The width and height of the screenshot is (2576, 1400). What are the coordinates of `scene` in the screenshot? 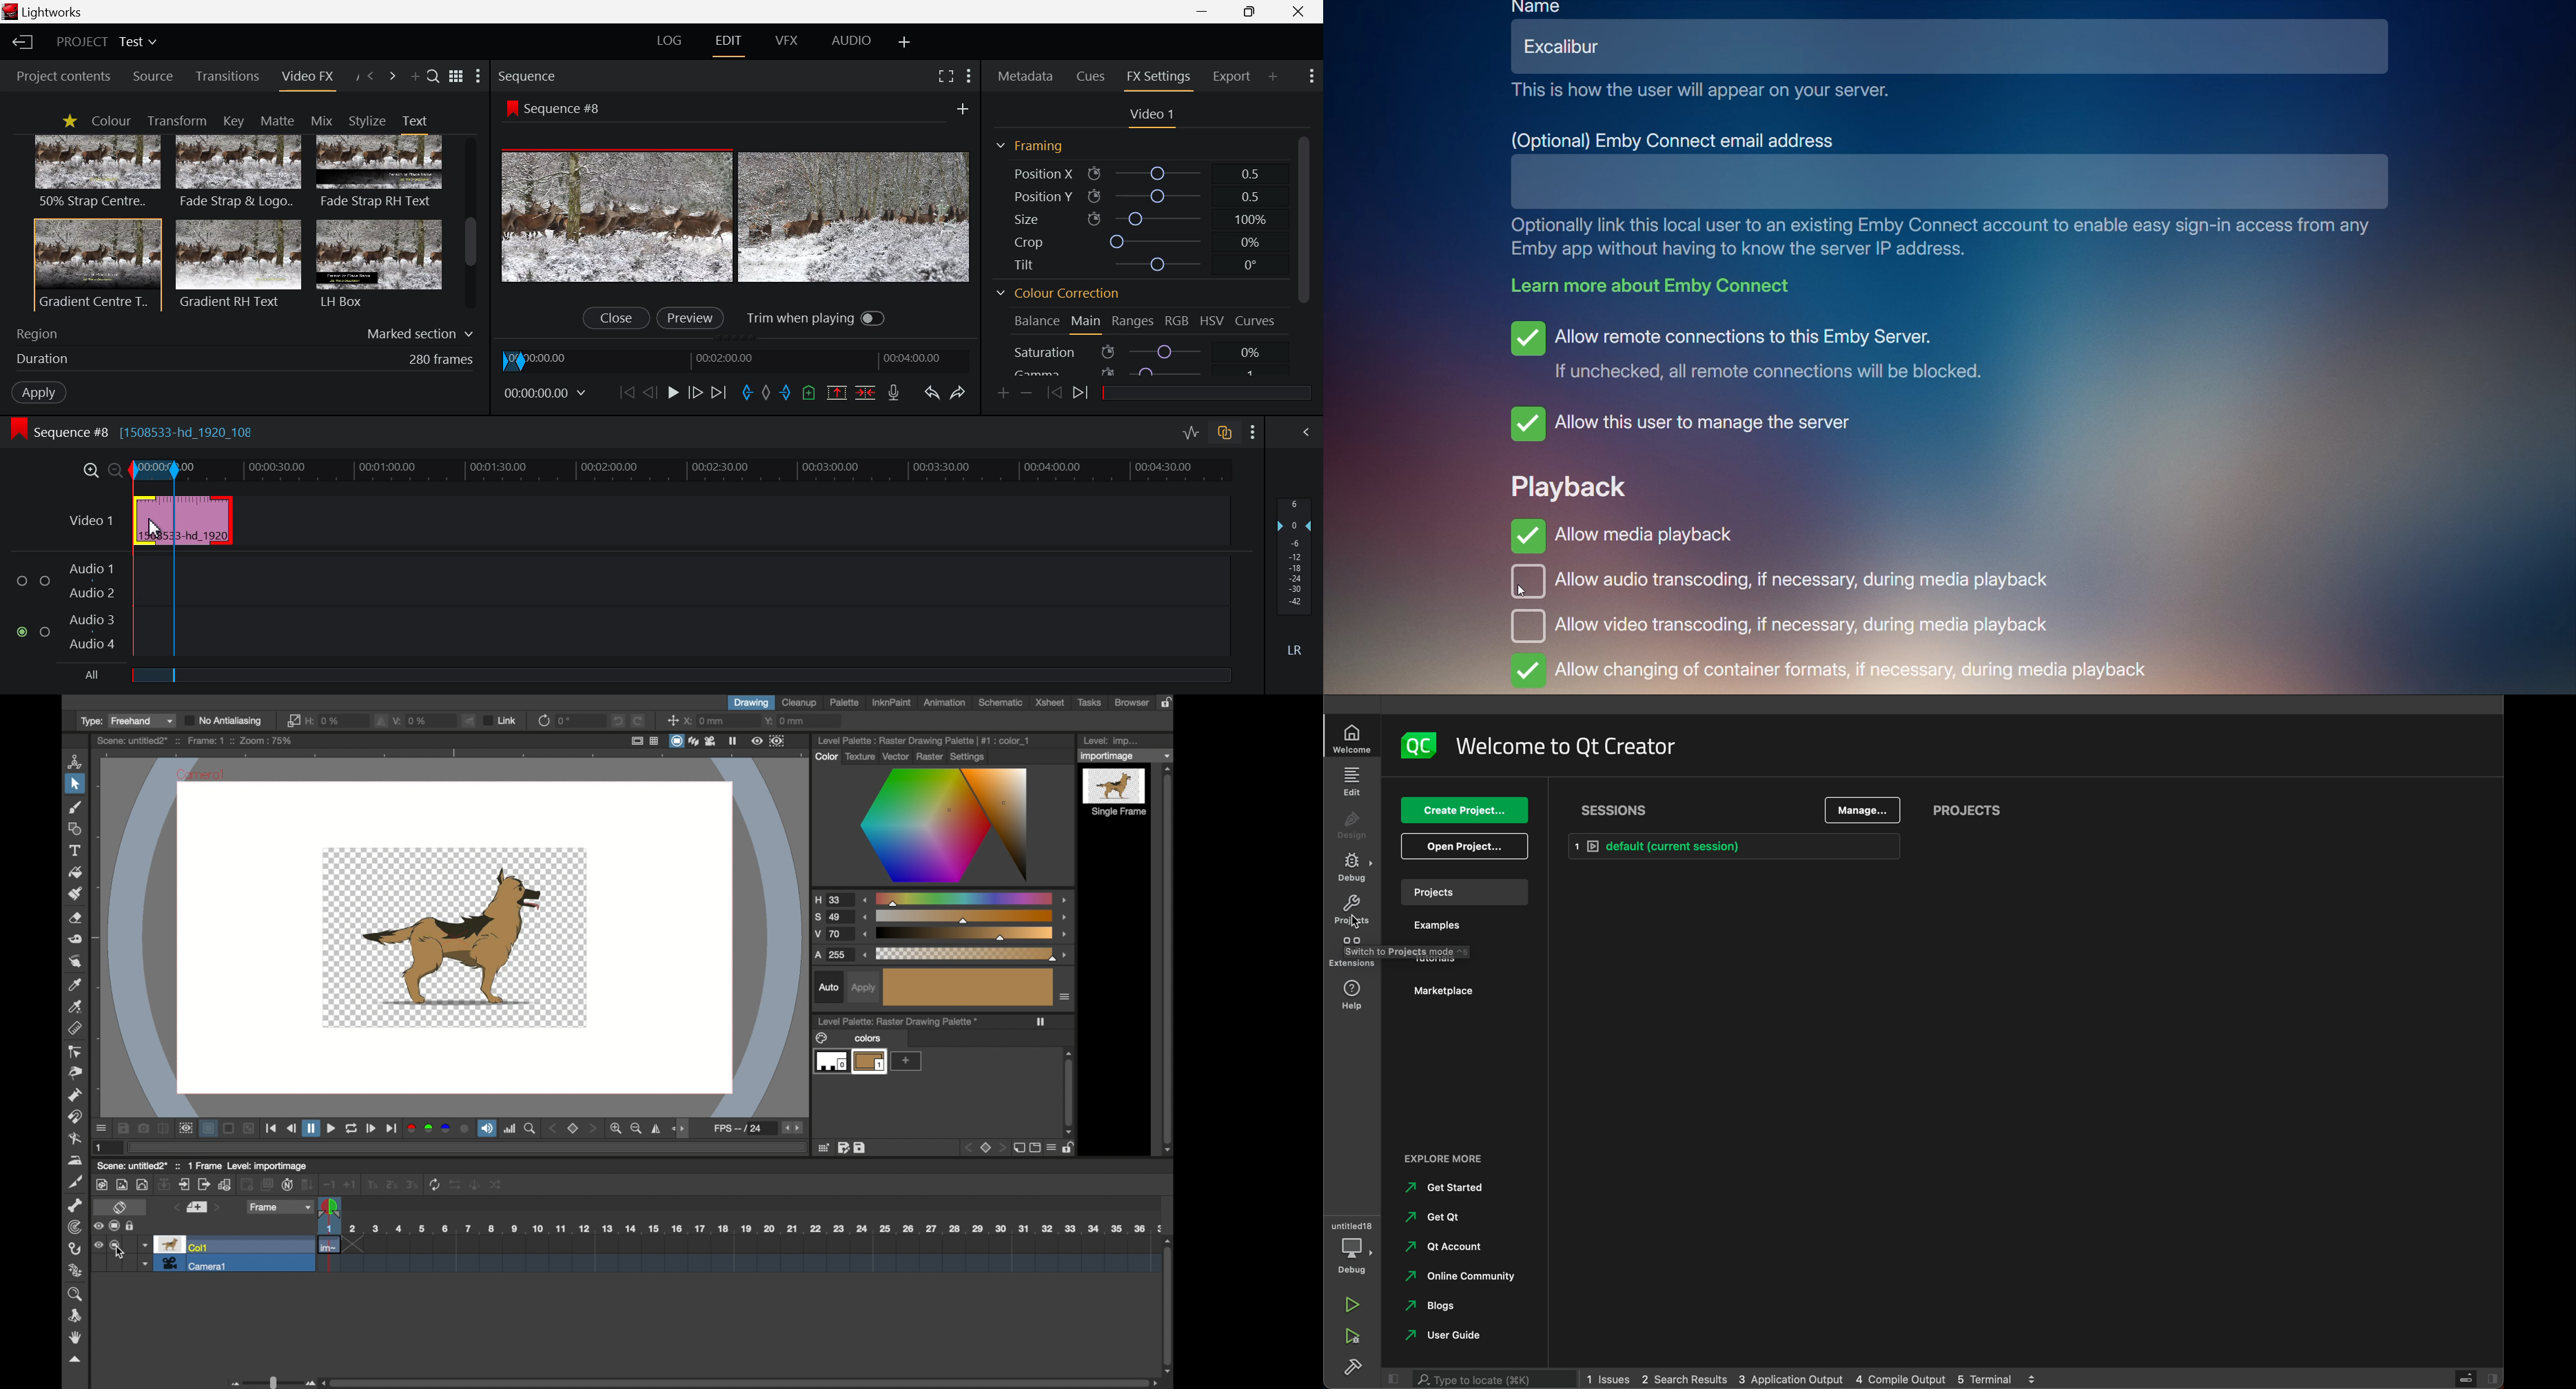 It's located at (738, 1256).